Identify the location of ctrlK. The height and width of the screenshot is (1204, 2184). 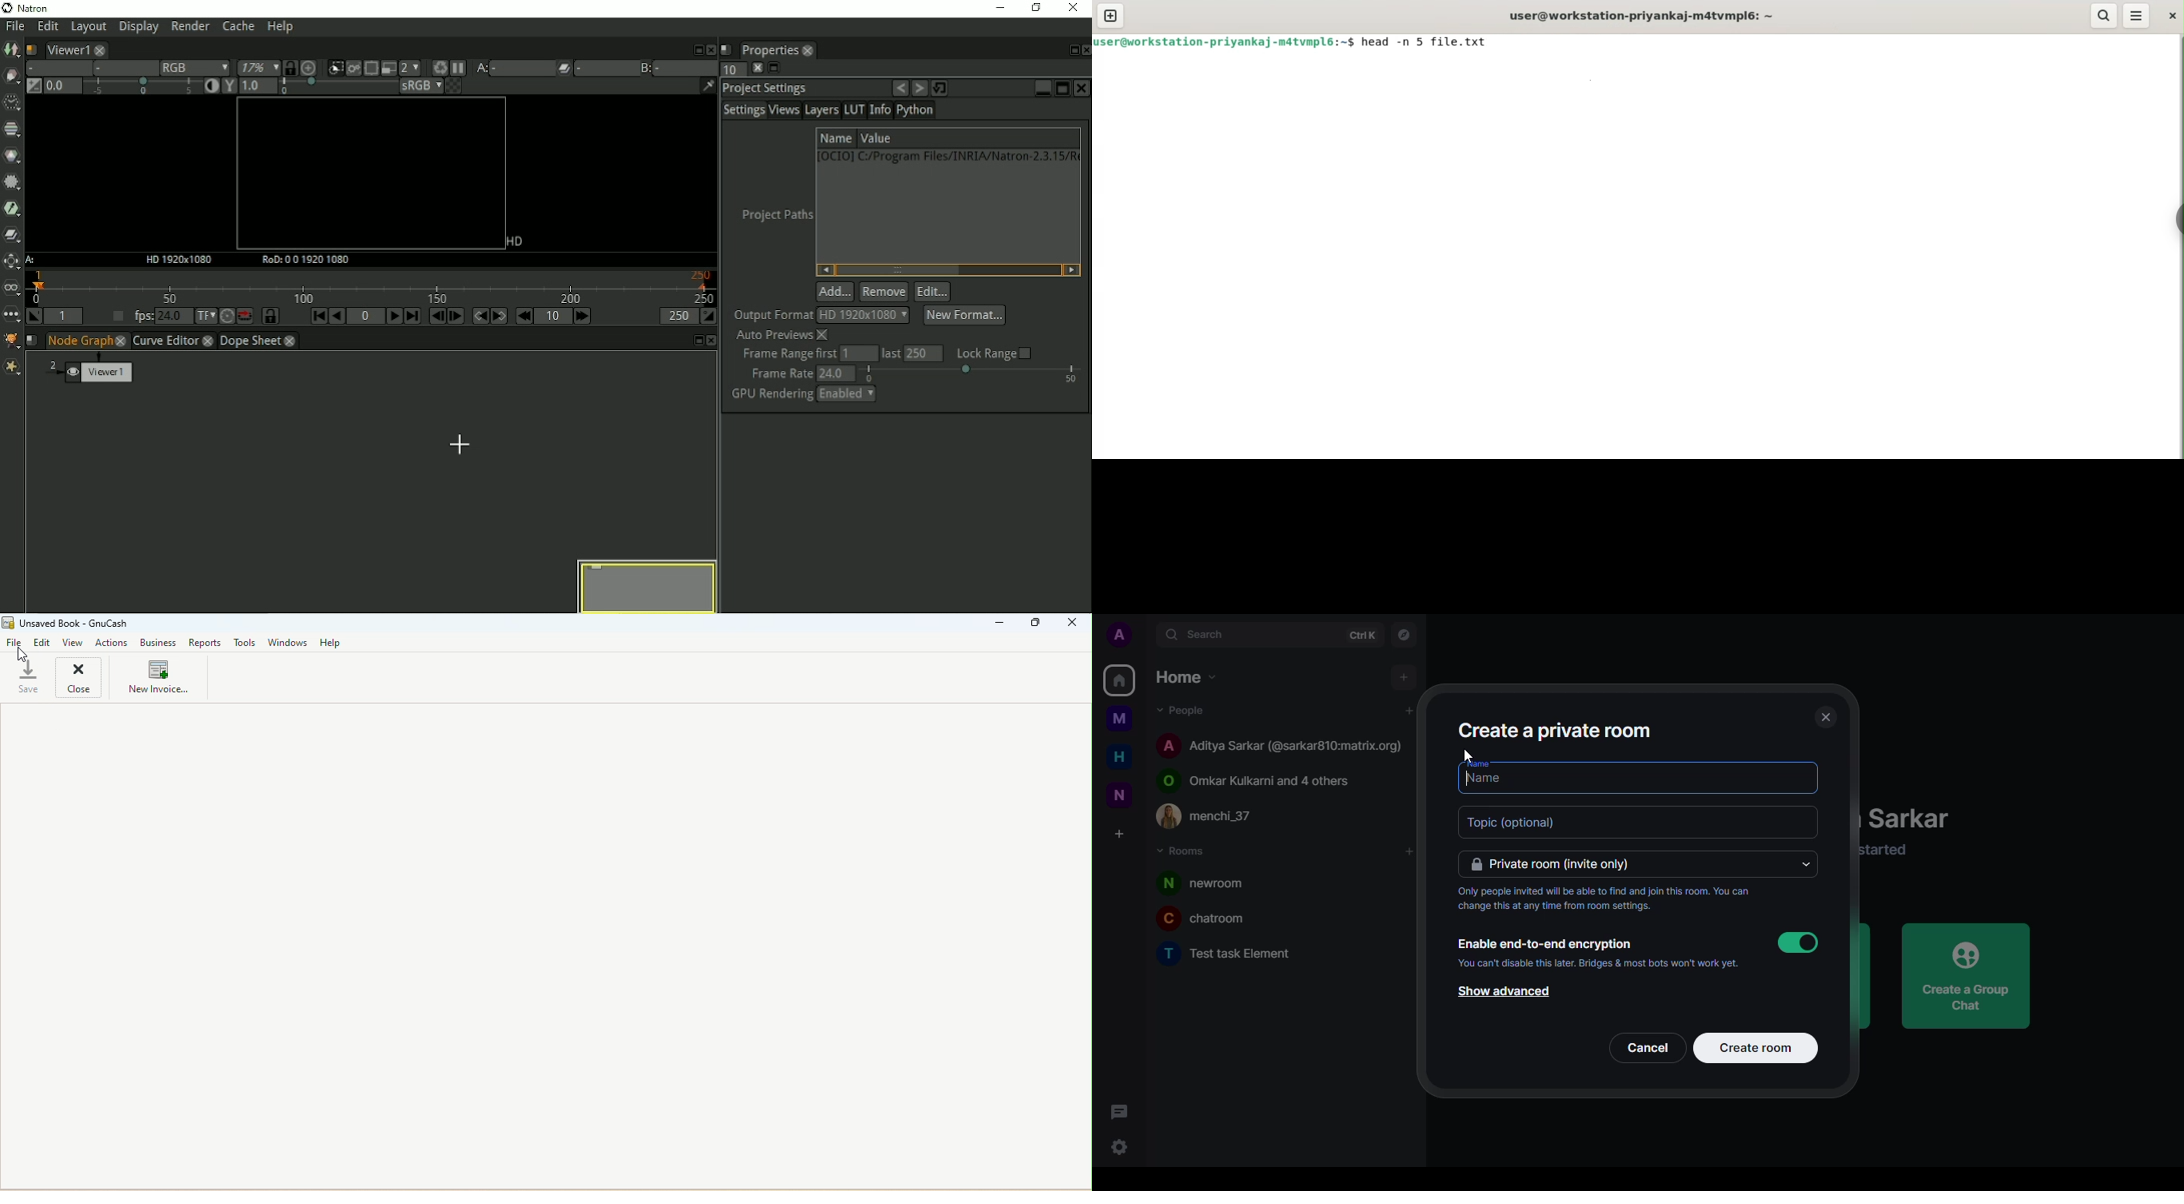
(1361, 636).